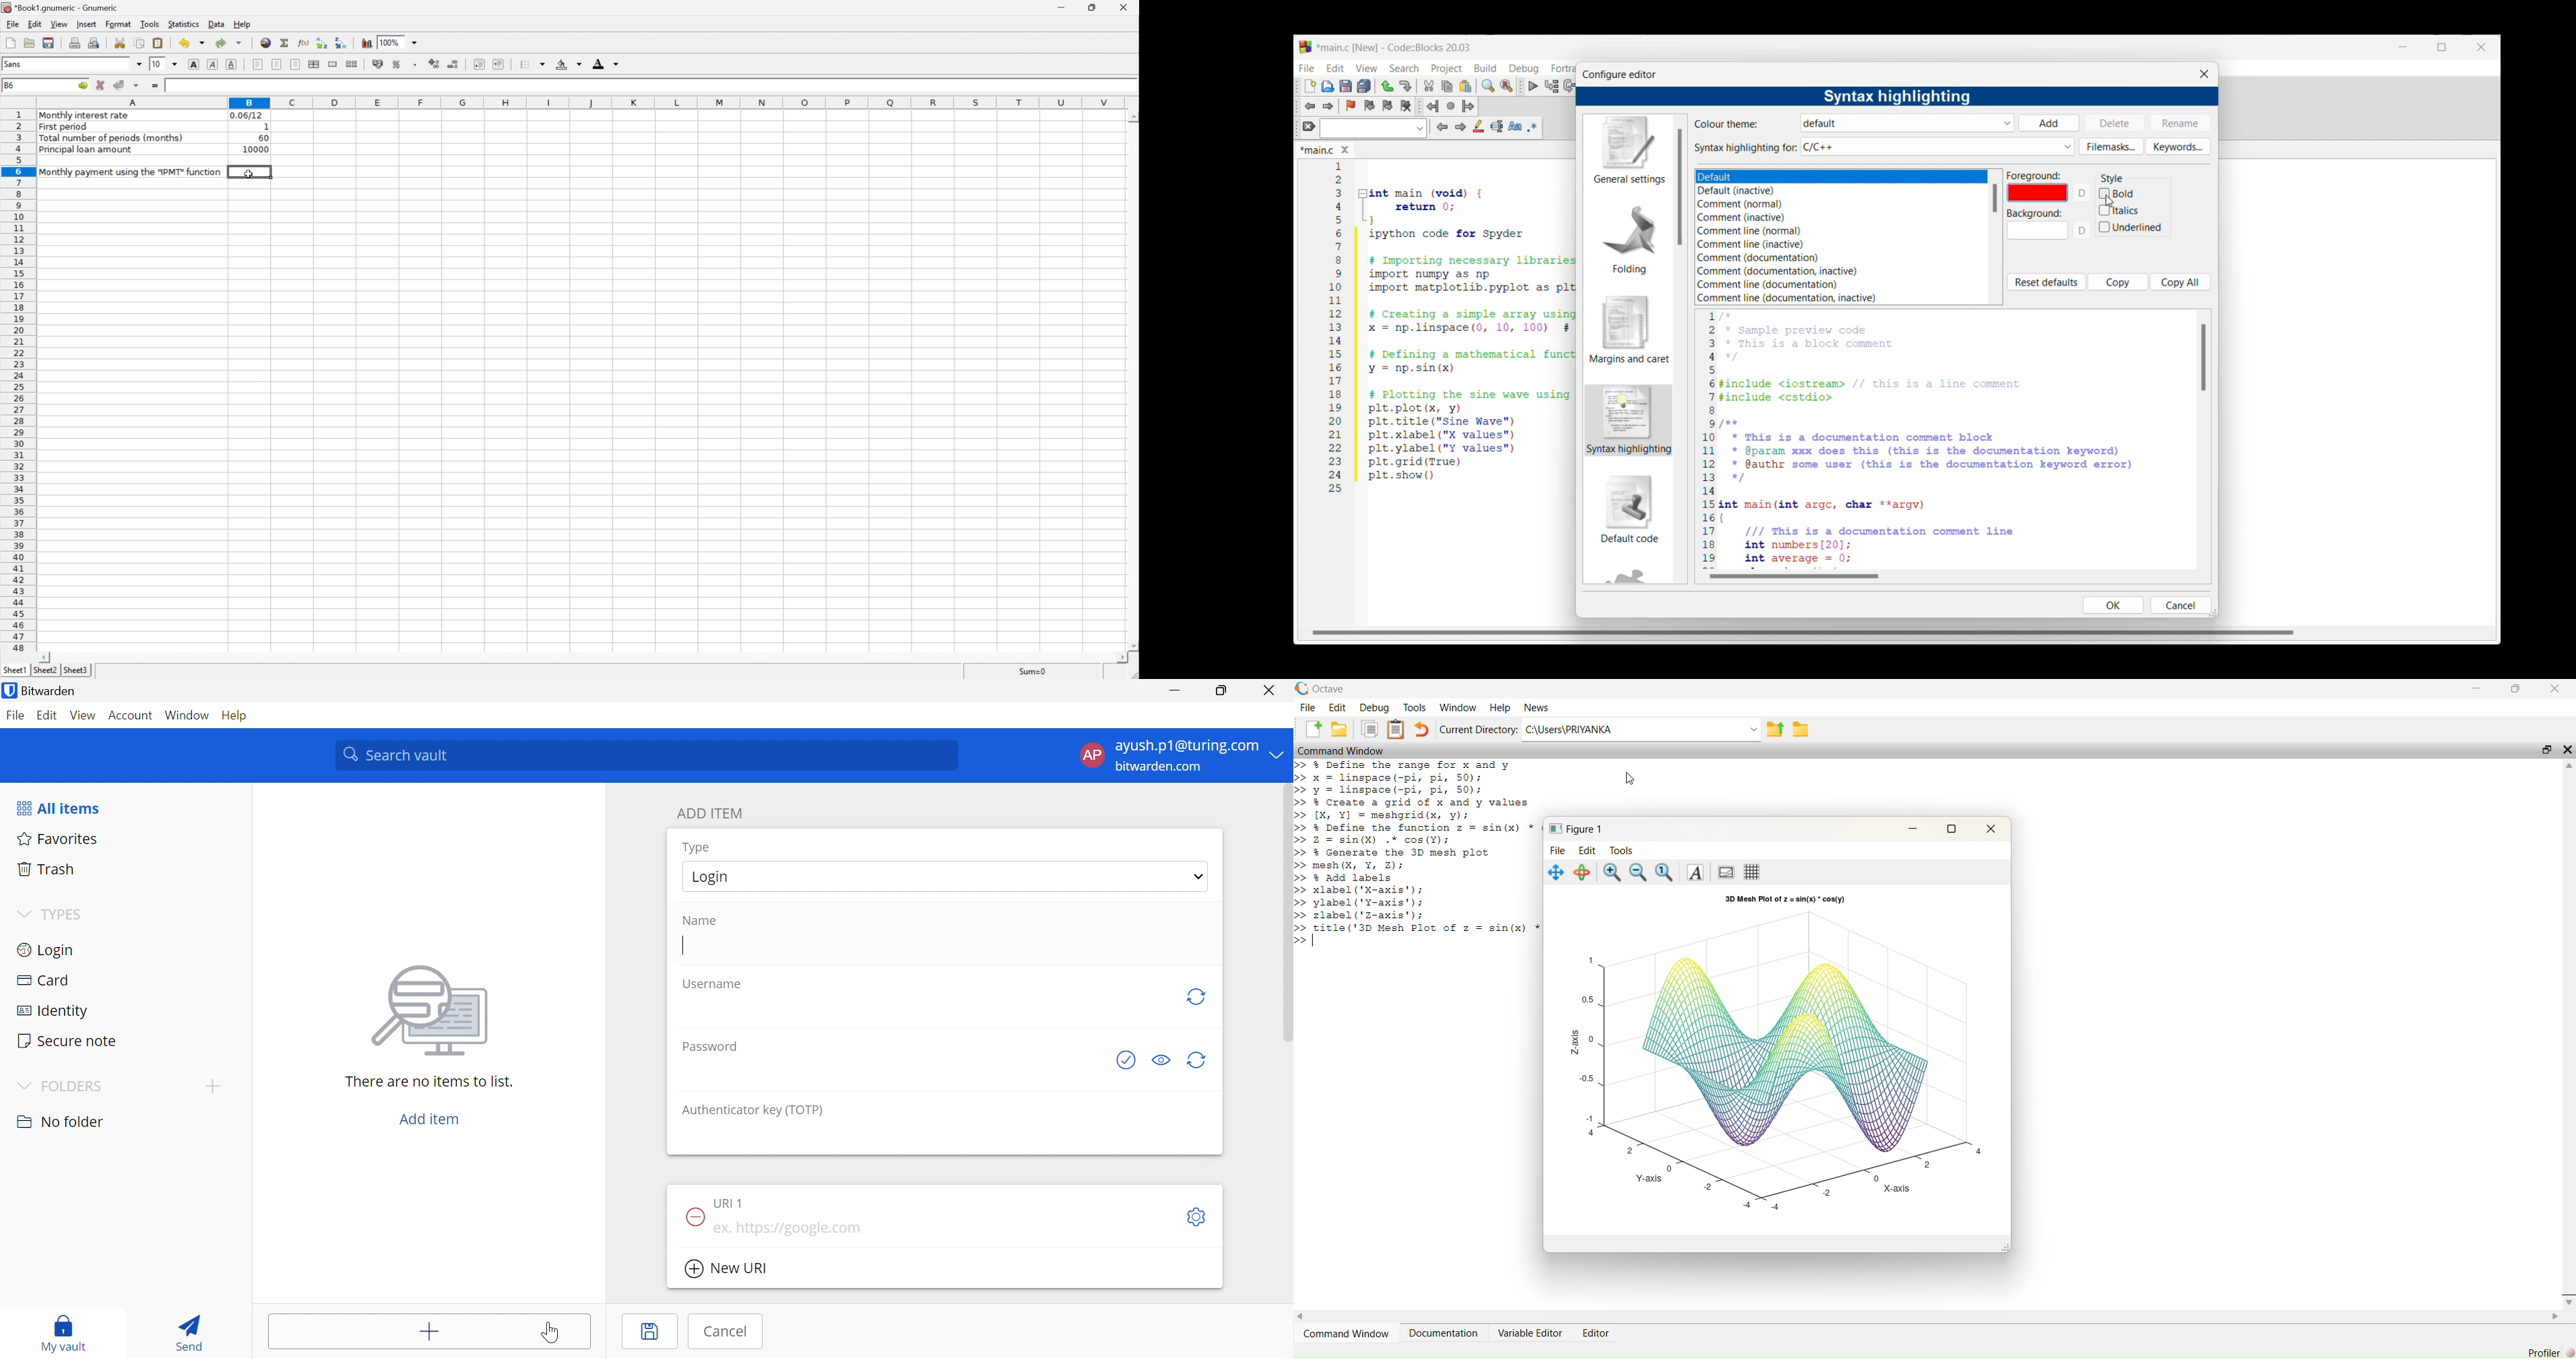 Image resolution: width=2576 pixels, height=1372 pixels. Describe the element at coordinates (1938, 146) in the screenshot. I see `Syntax highlighting options` at that location.